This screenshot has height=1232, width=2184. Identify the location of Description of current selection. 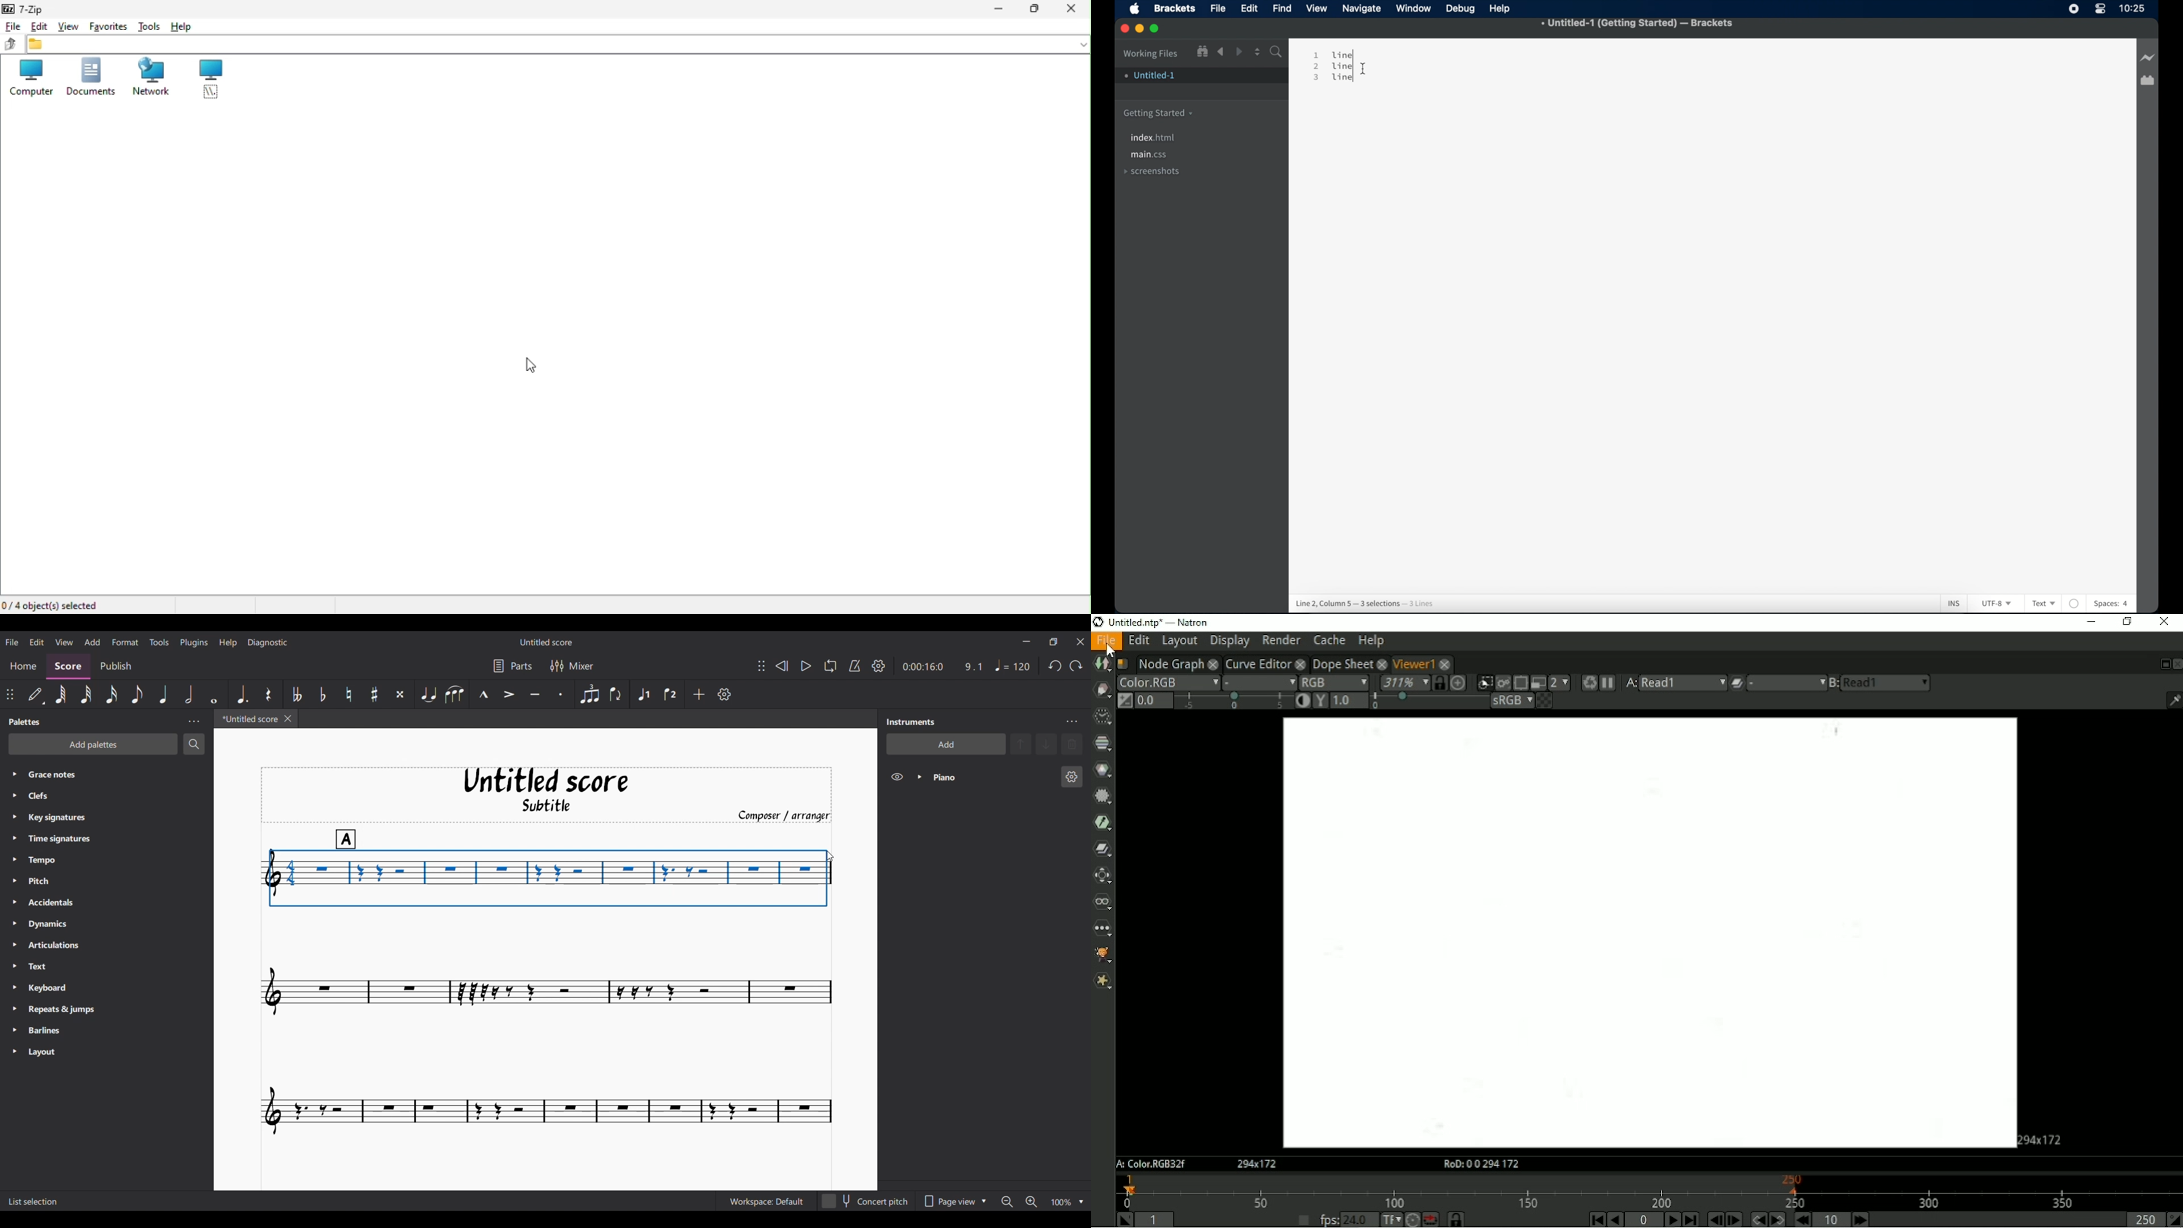
(34, 1202).